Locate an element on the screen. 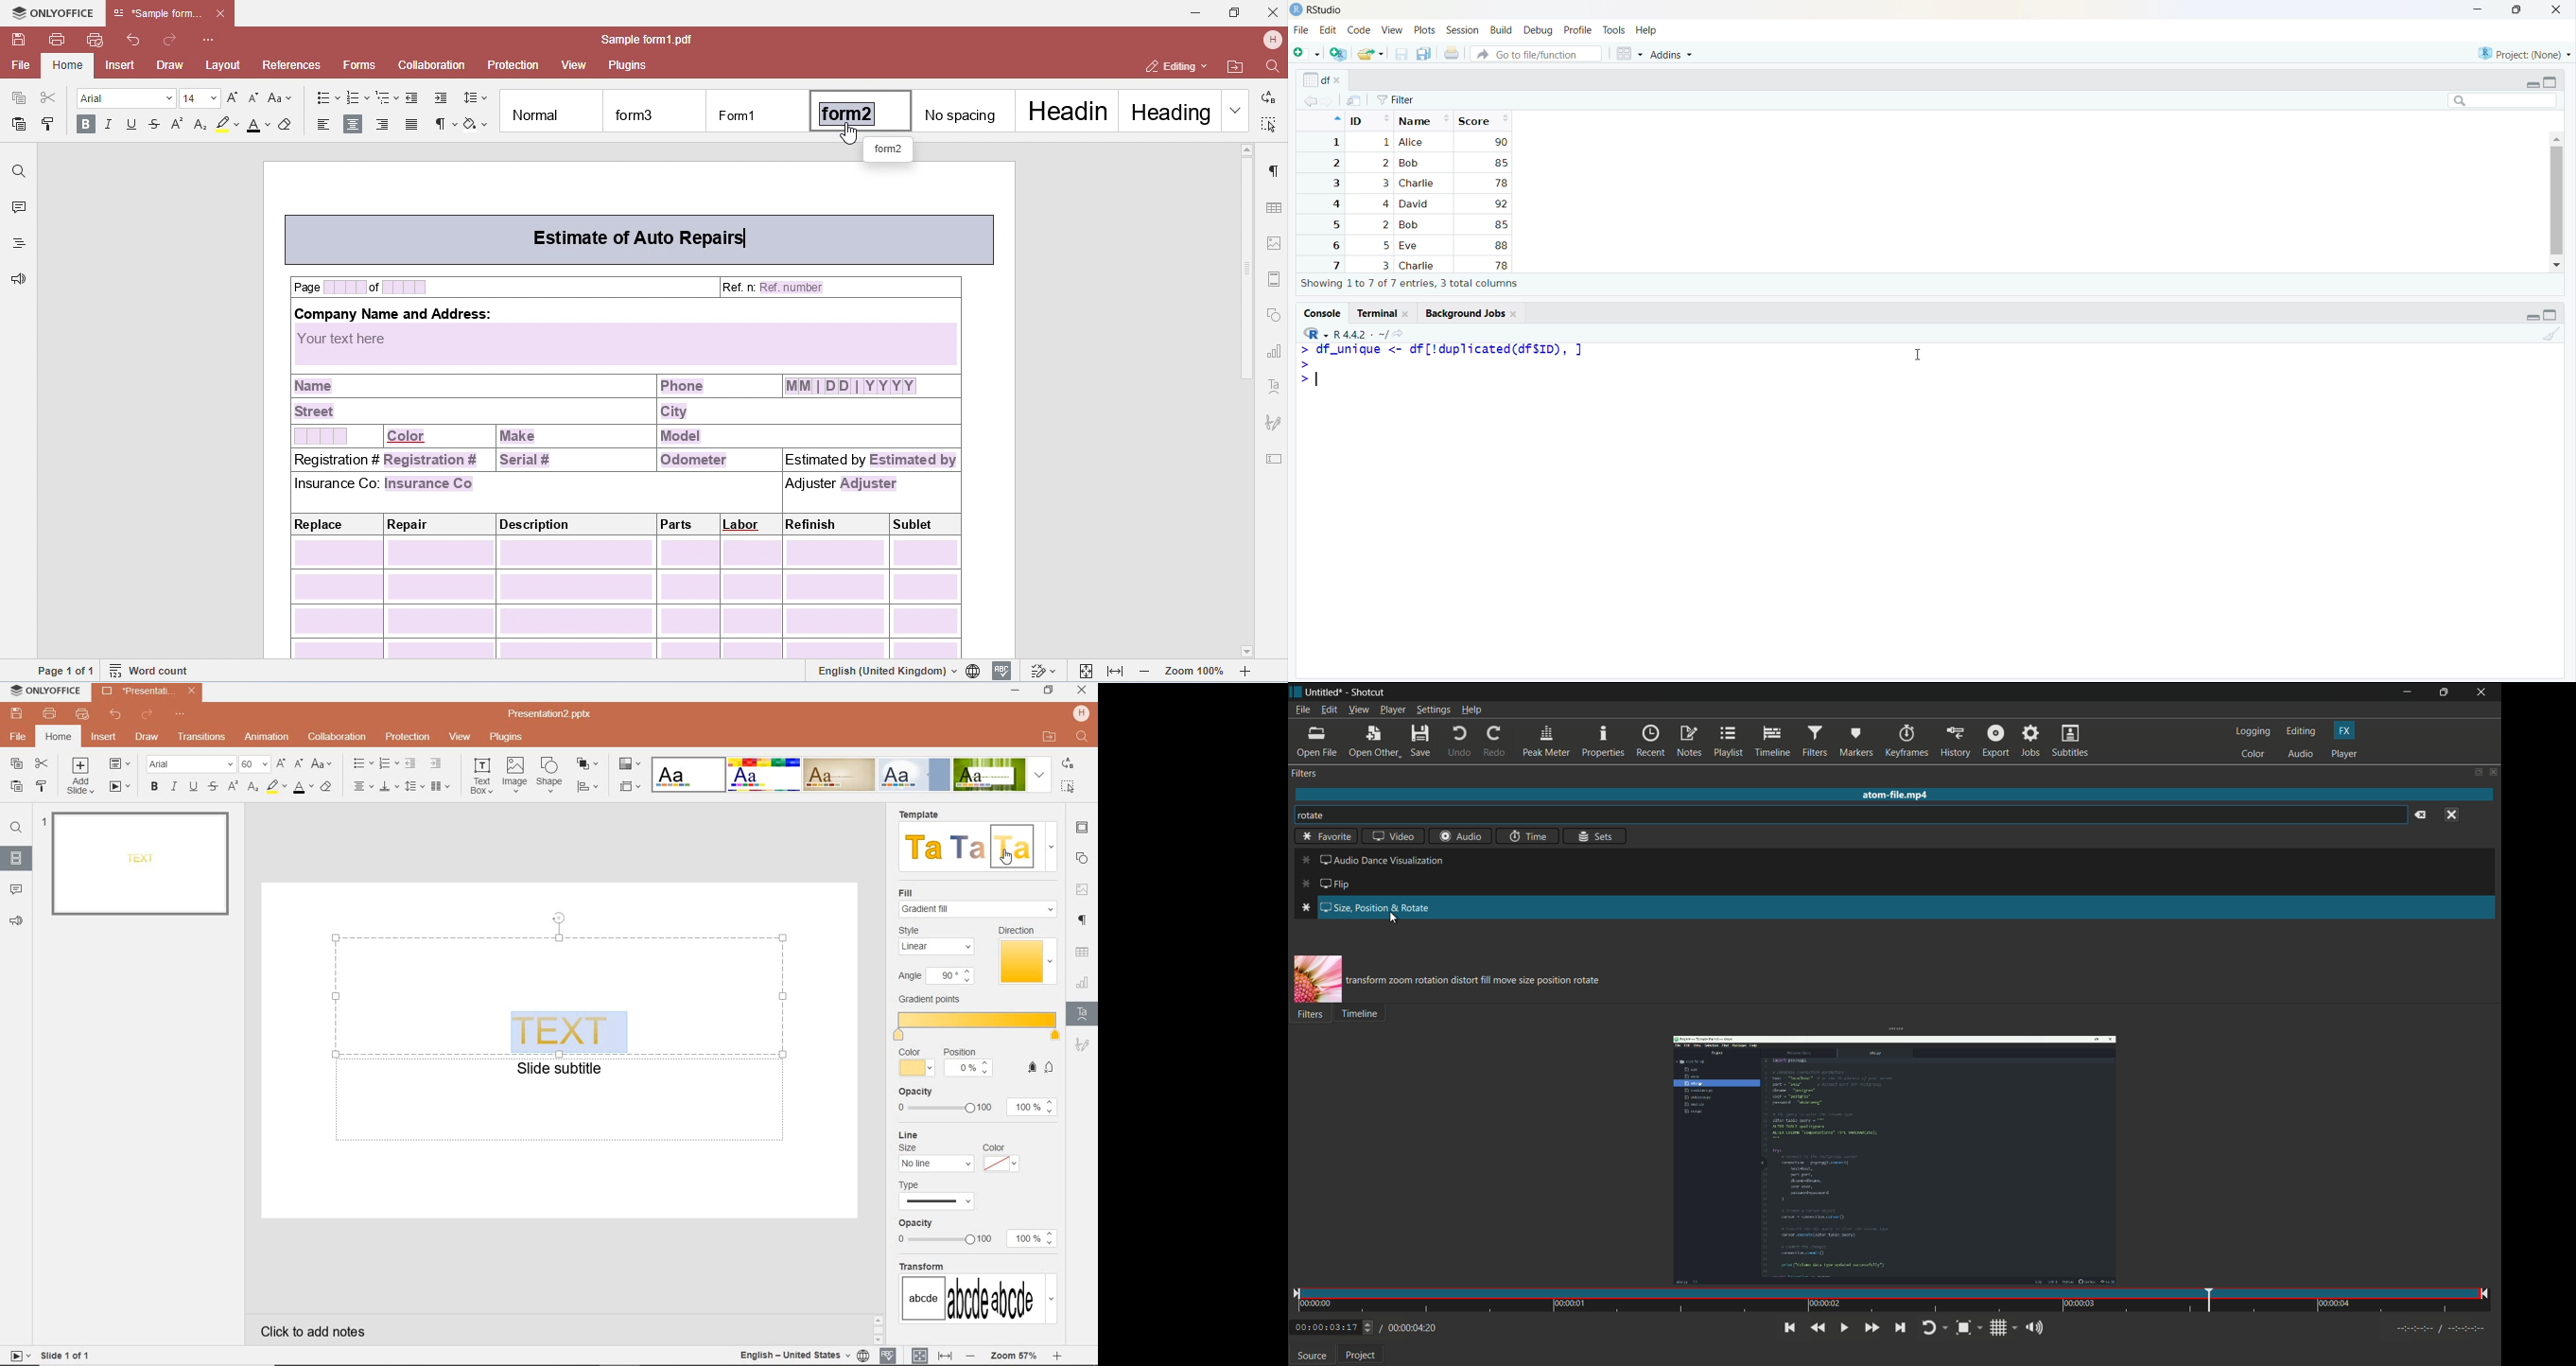 Image resolution: width=2576 pixels, height=1372 pixels. Showing 1 to 7 of 7 entries, 3 total columns is located at coordinates (1410, 284).